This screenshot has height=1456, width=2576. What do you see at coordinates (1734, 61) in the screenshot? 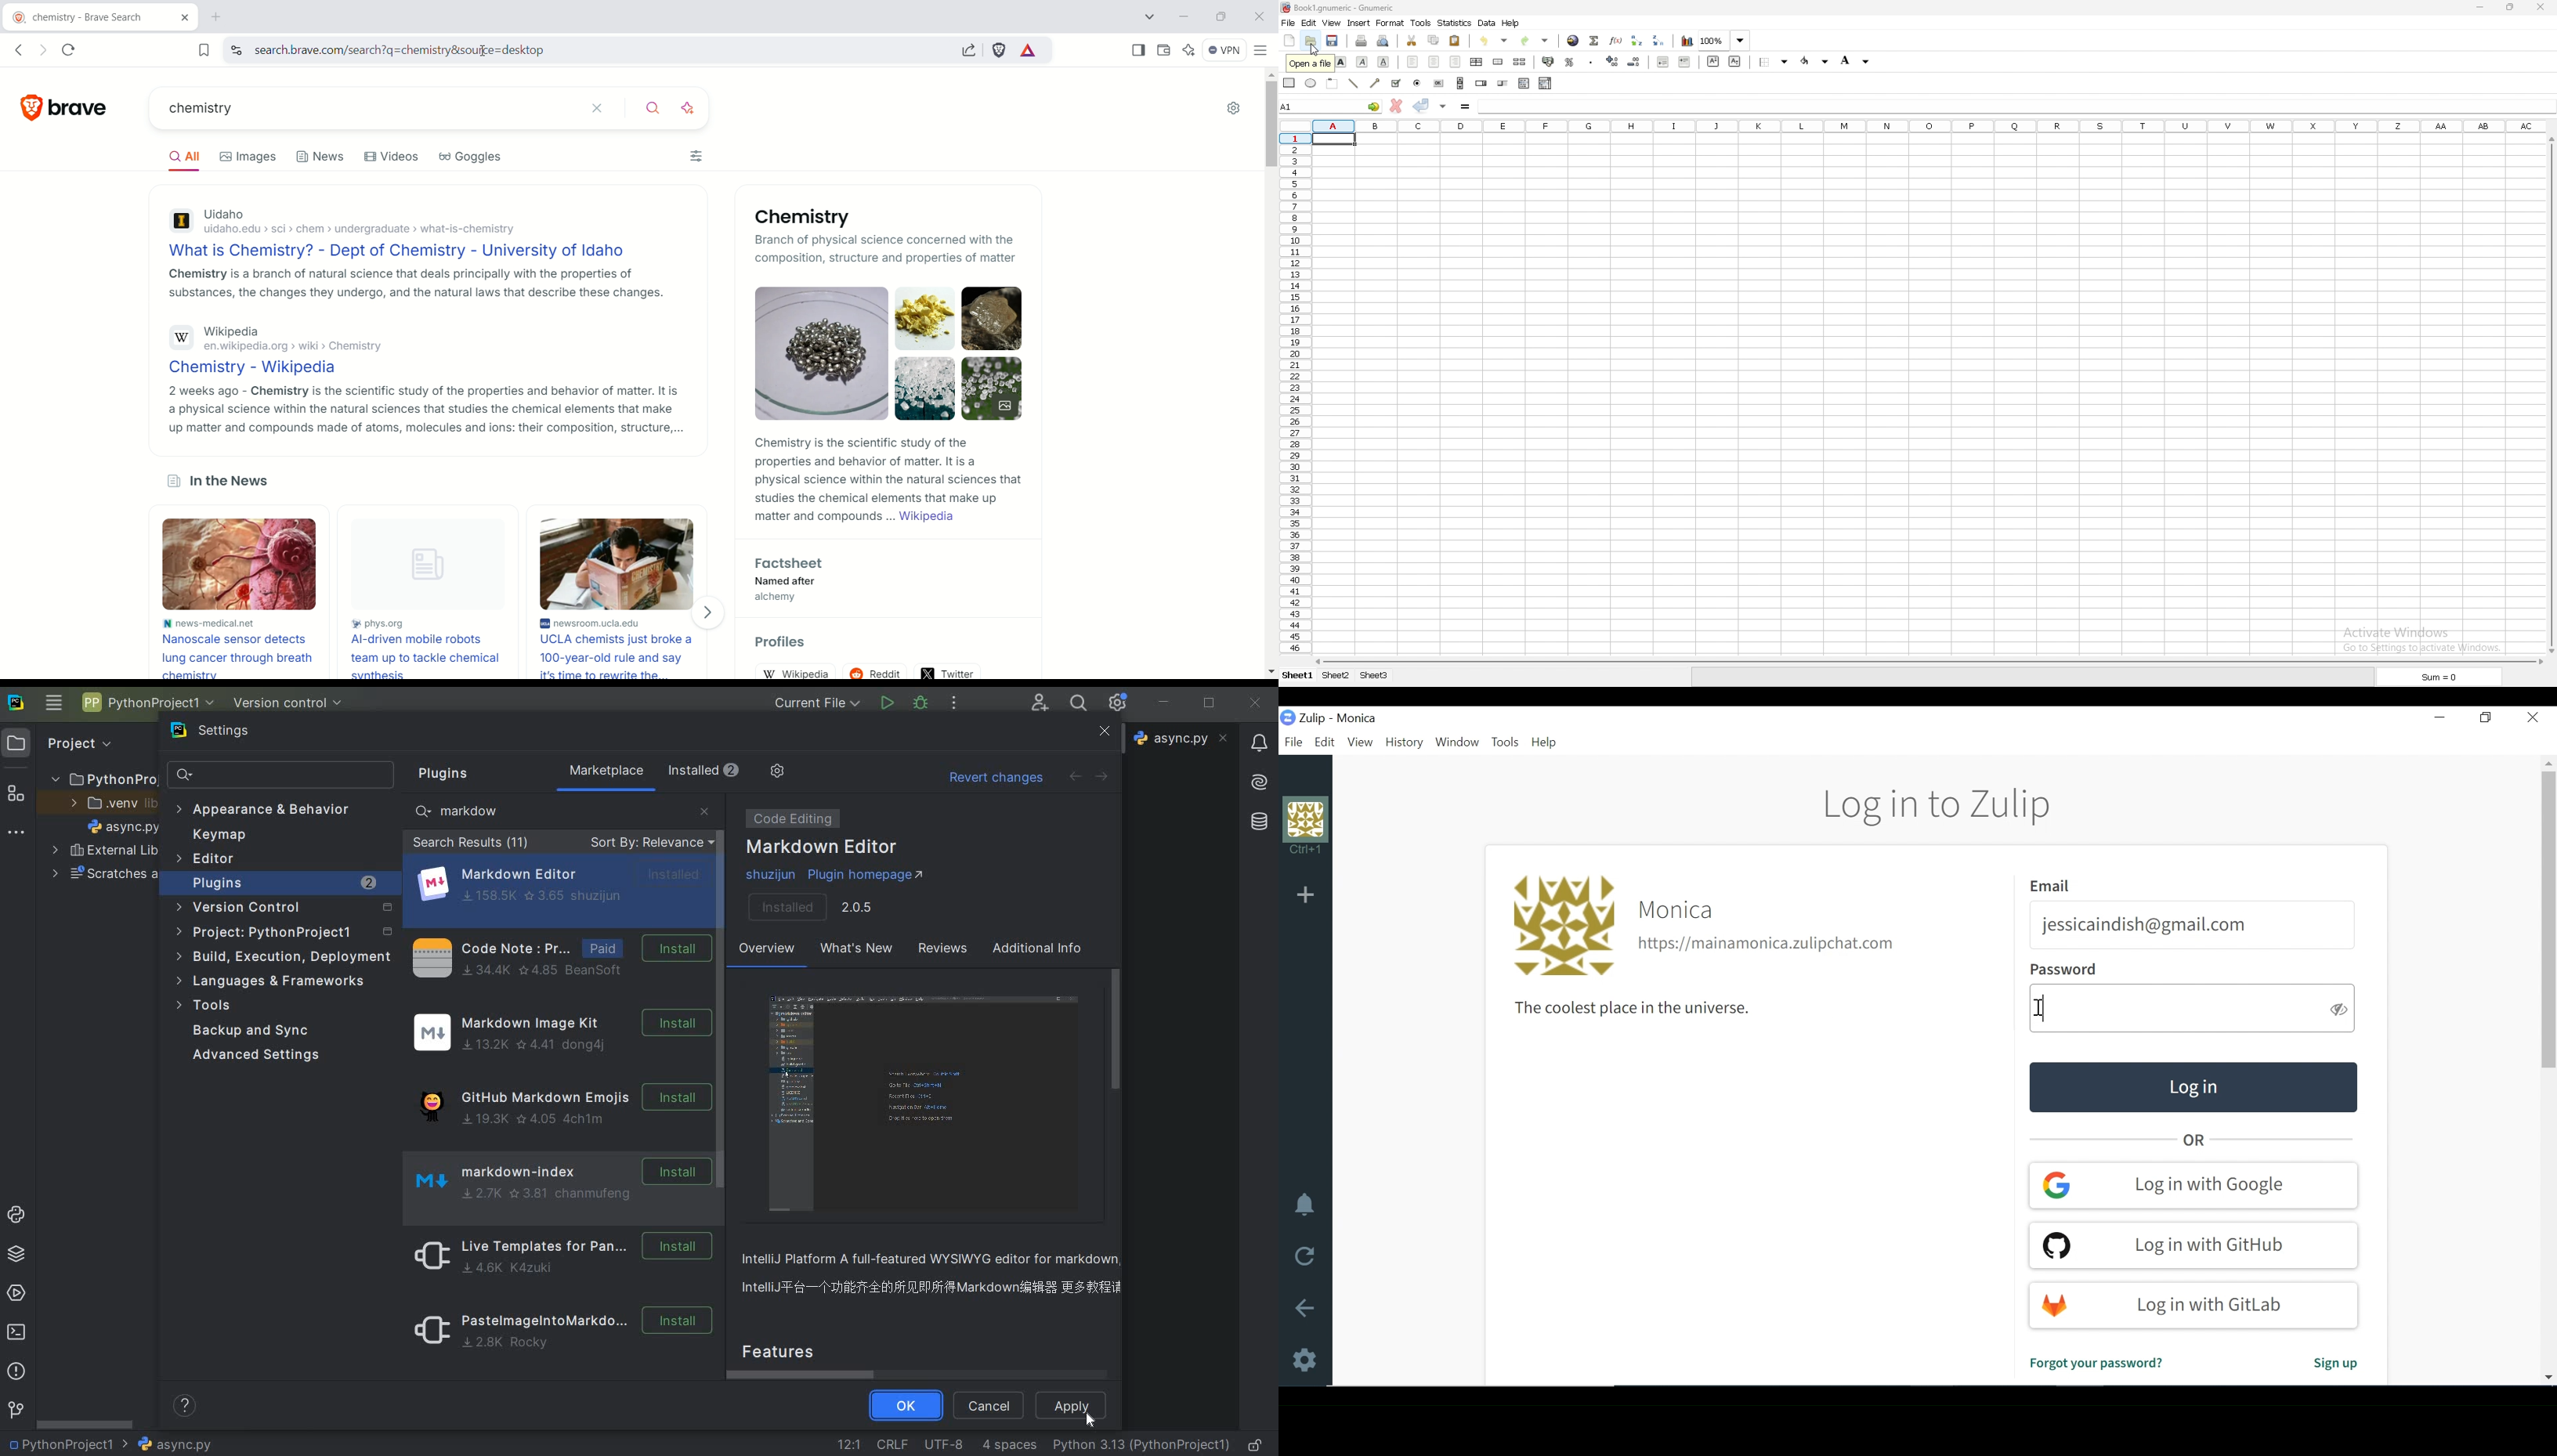
I see `subscript` at bounding box center [1734, 61].